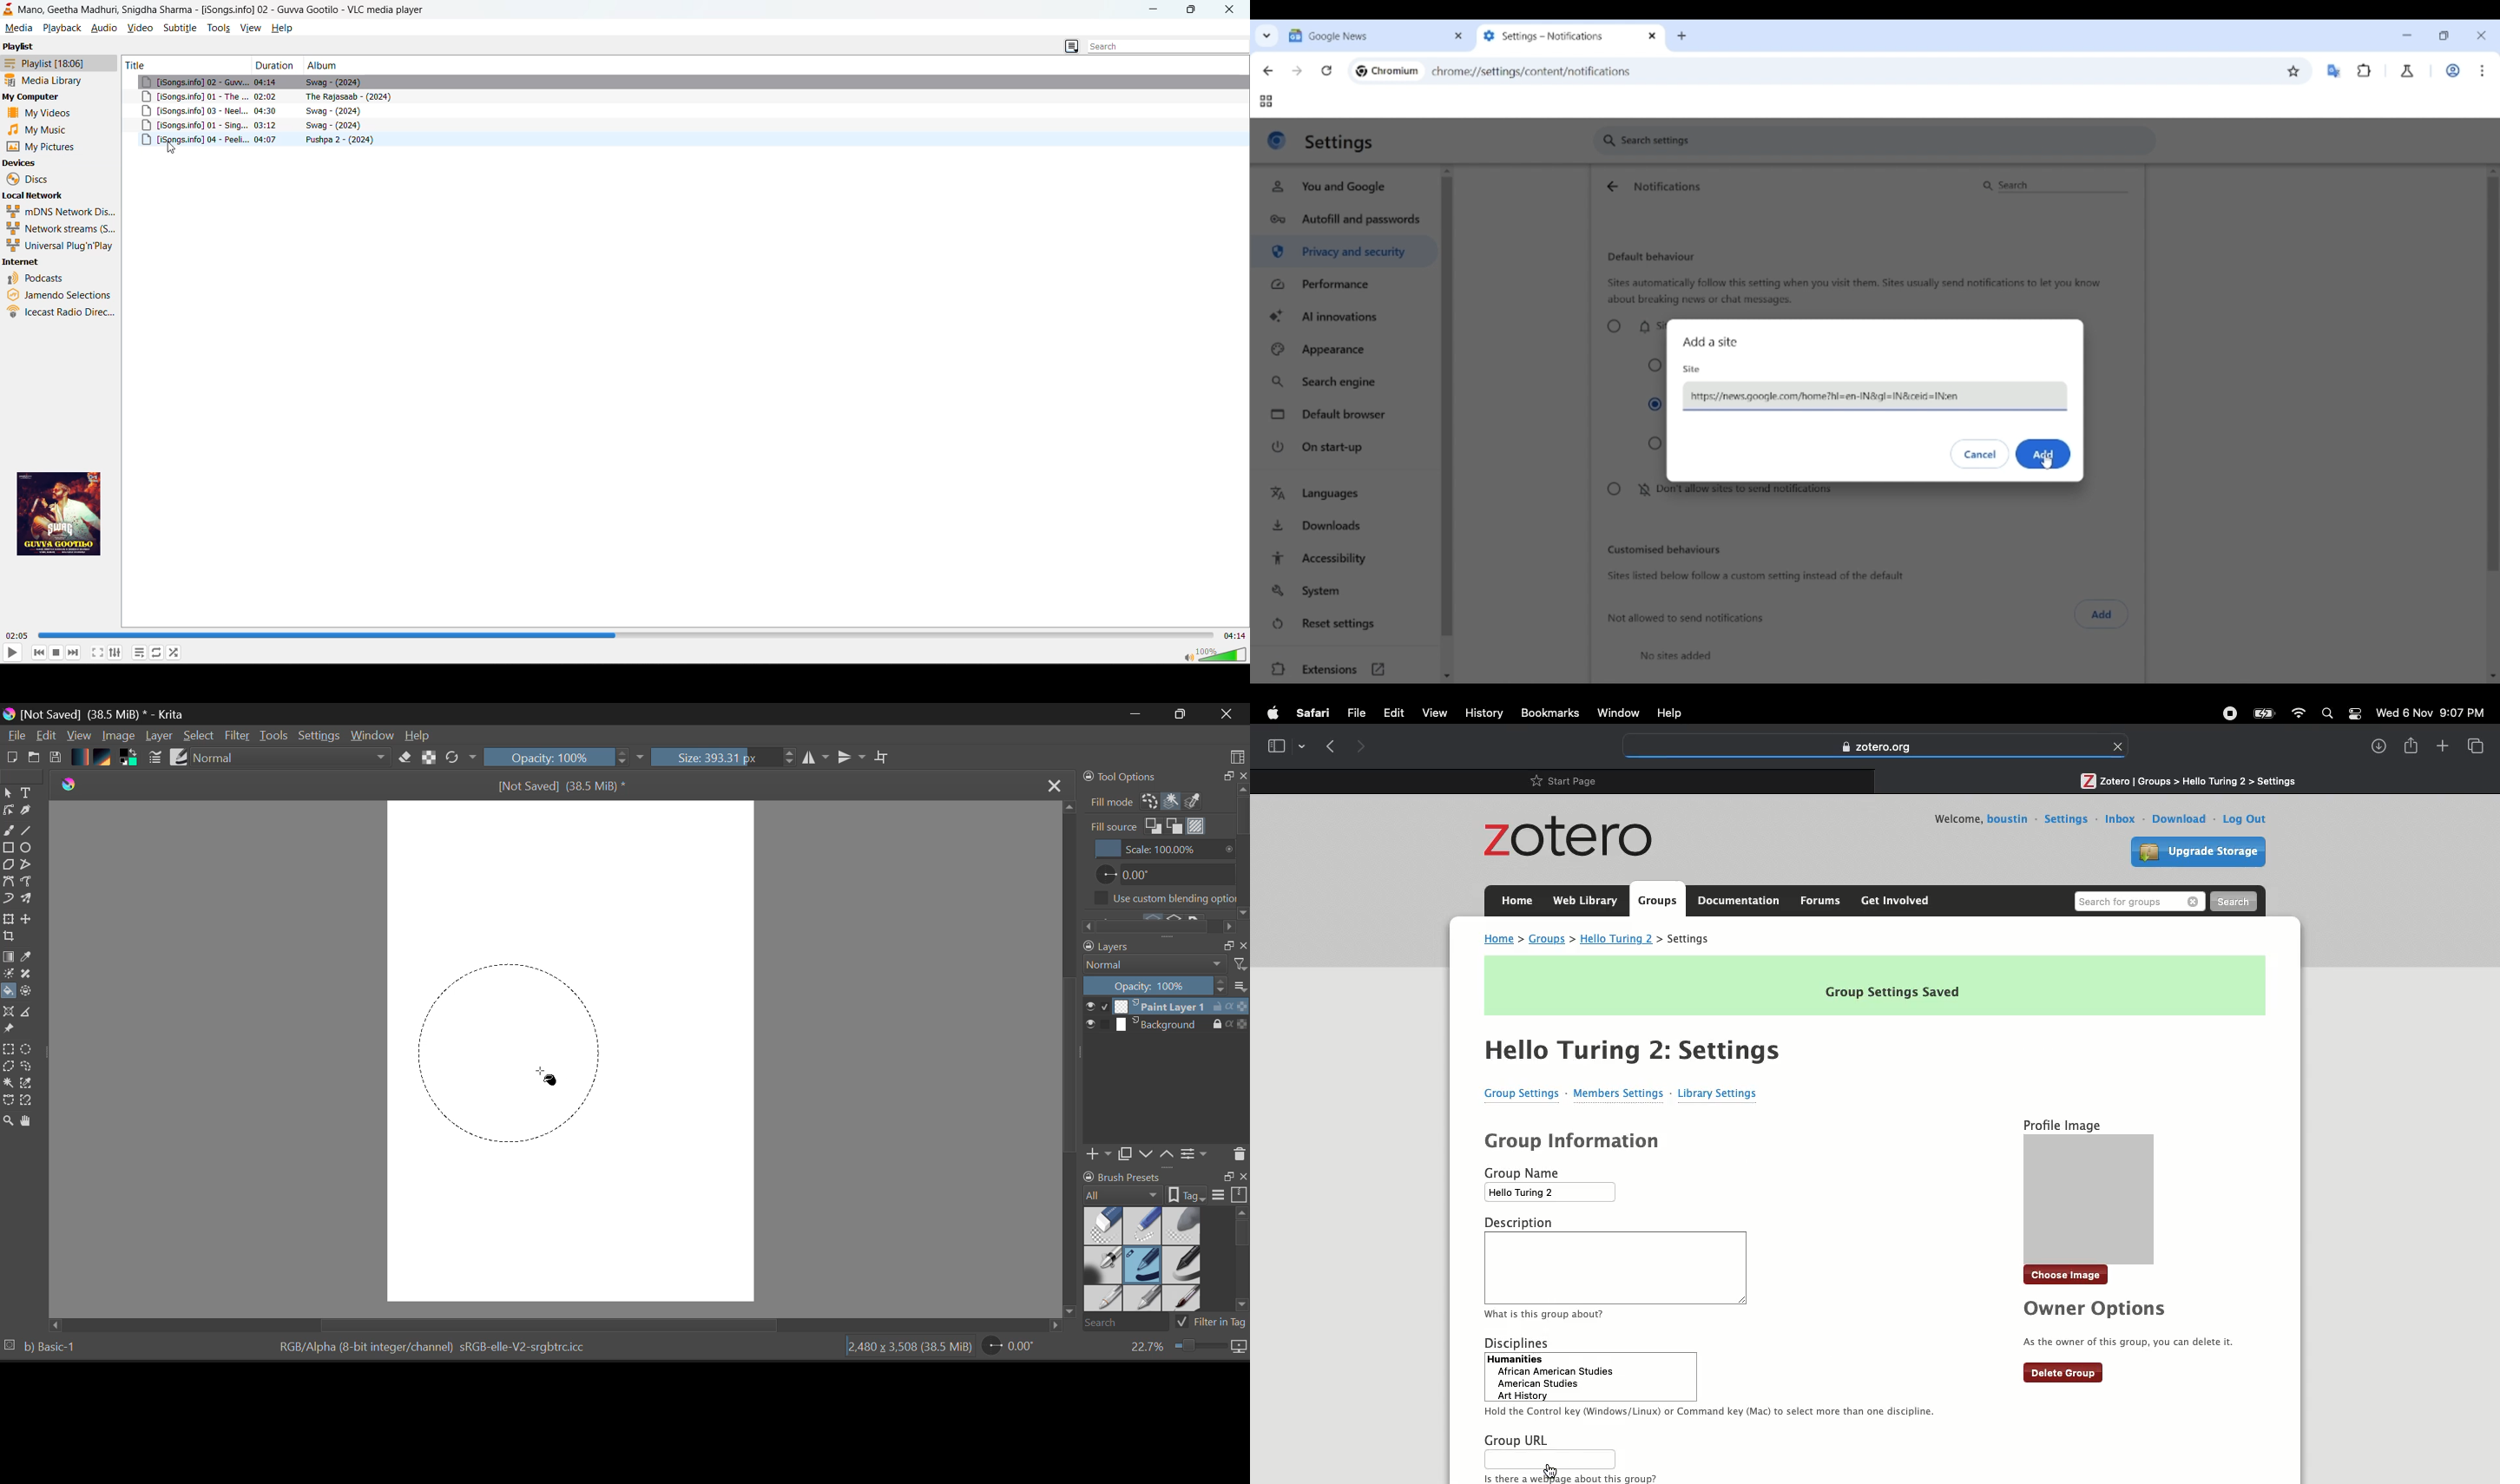 This screenshot has width=2520, height=1484. Describe the element at coordinates (31, 991) in the screenshot. I see `Enclose and Fill` at that location.